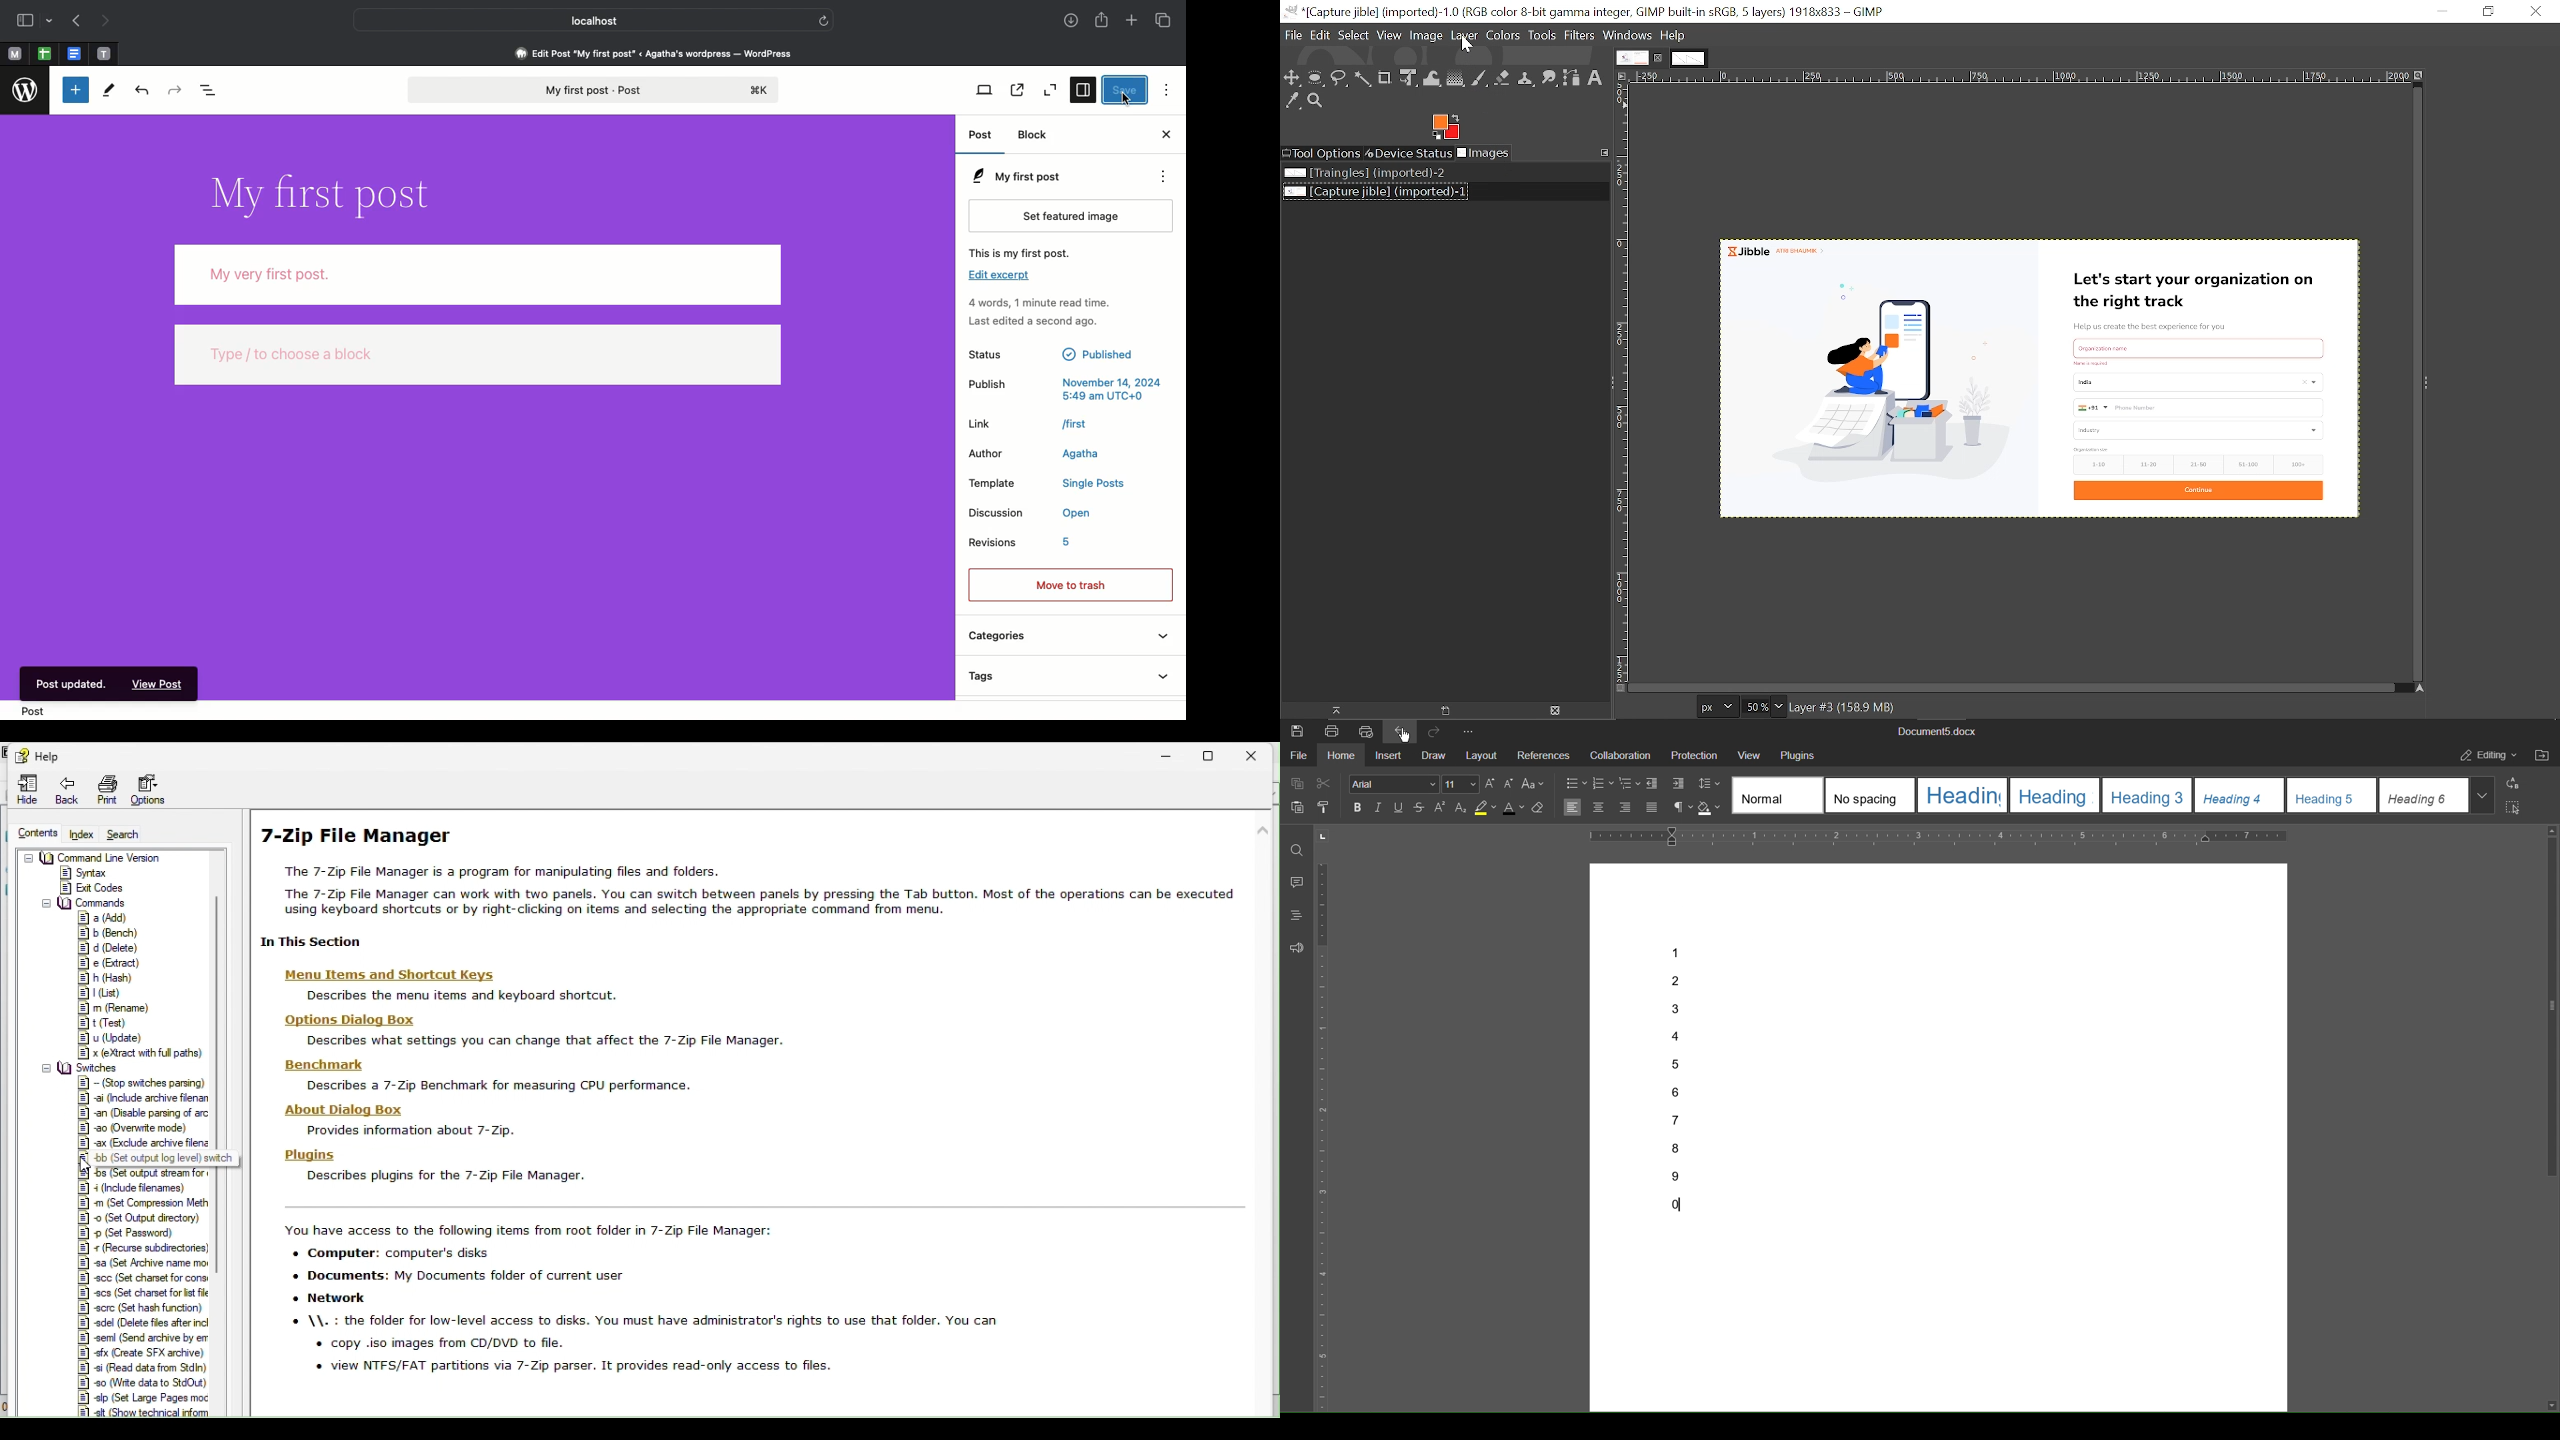 The width and height of the screenshot is (2576, 1456). Describe the element at coordinates (141, 1278) in the screenshot. I see `|] scc (Set charset for cons` at that location.